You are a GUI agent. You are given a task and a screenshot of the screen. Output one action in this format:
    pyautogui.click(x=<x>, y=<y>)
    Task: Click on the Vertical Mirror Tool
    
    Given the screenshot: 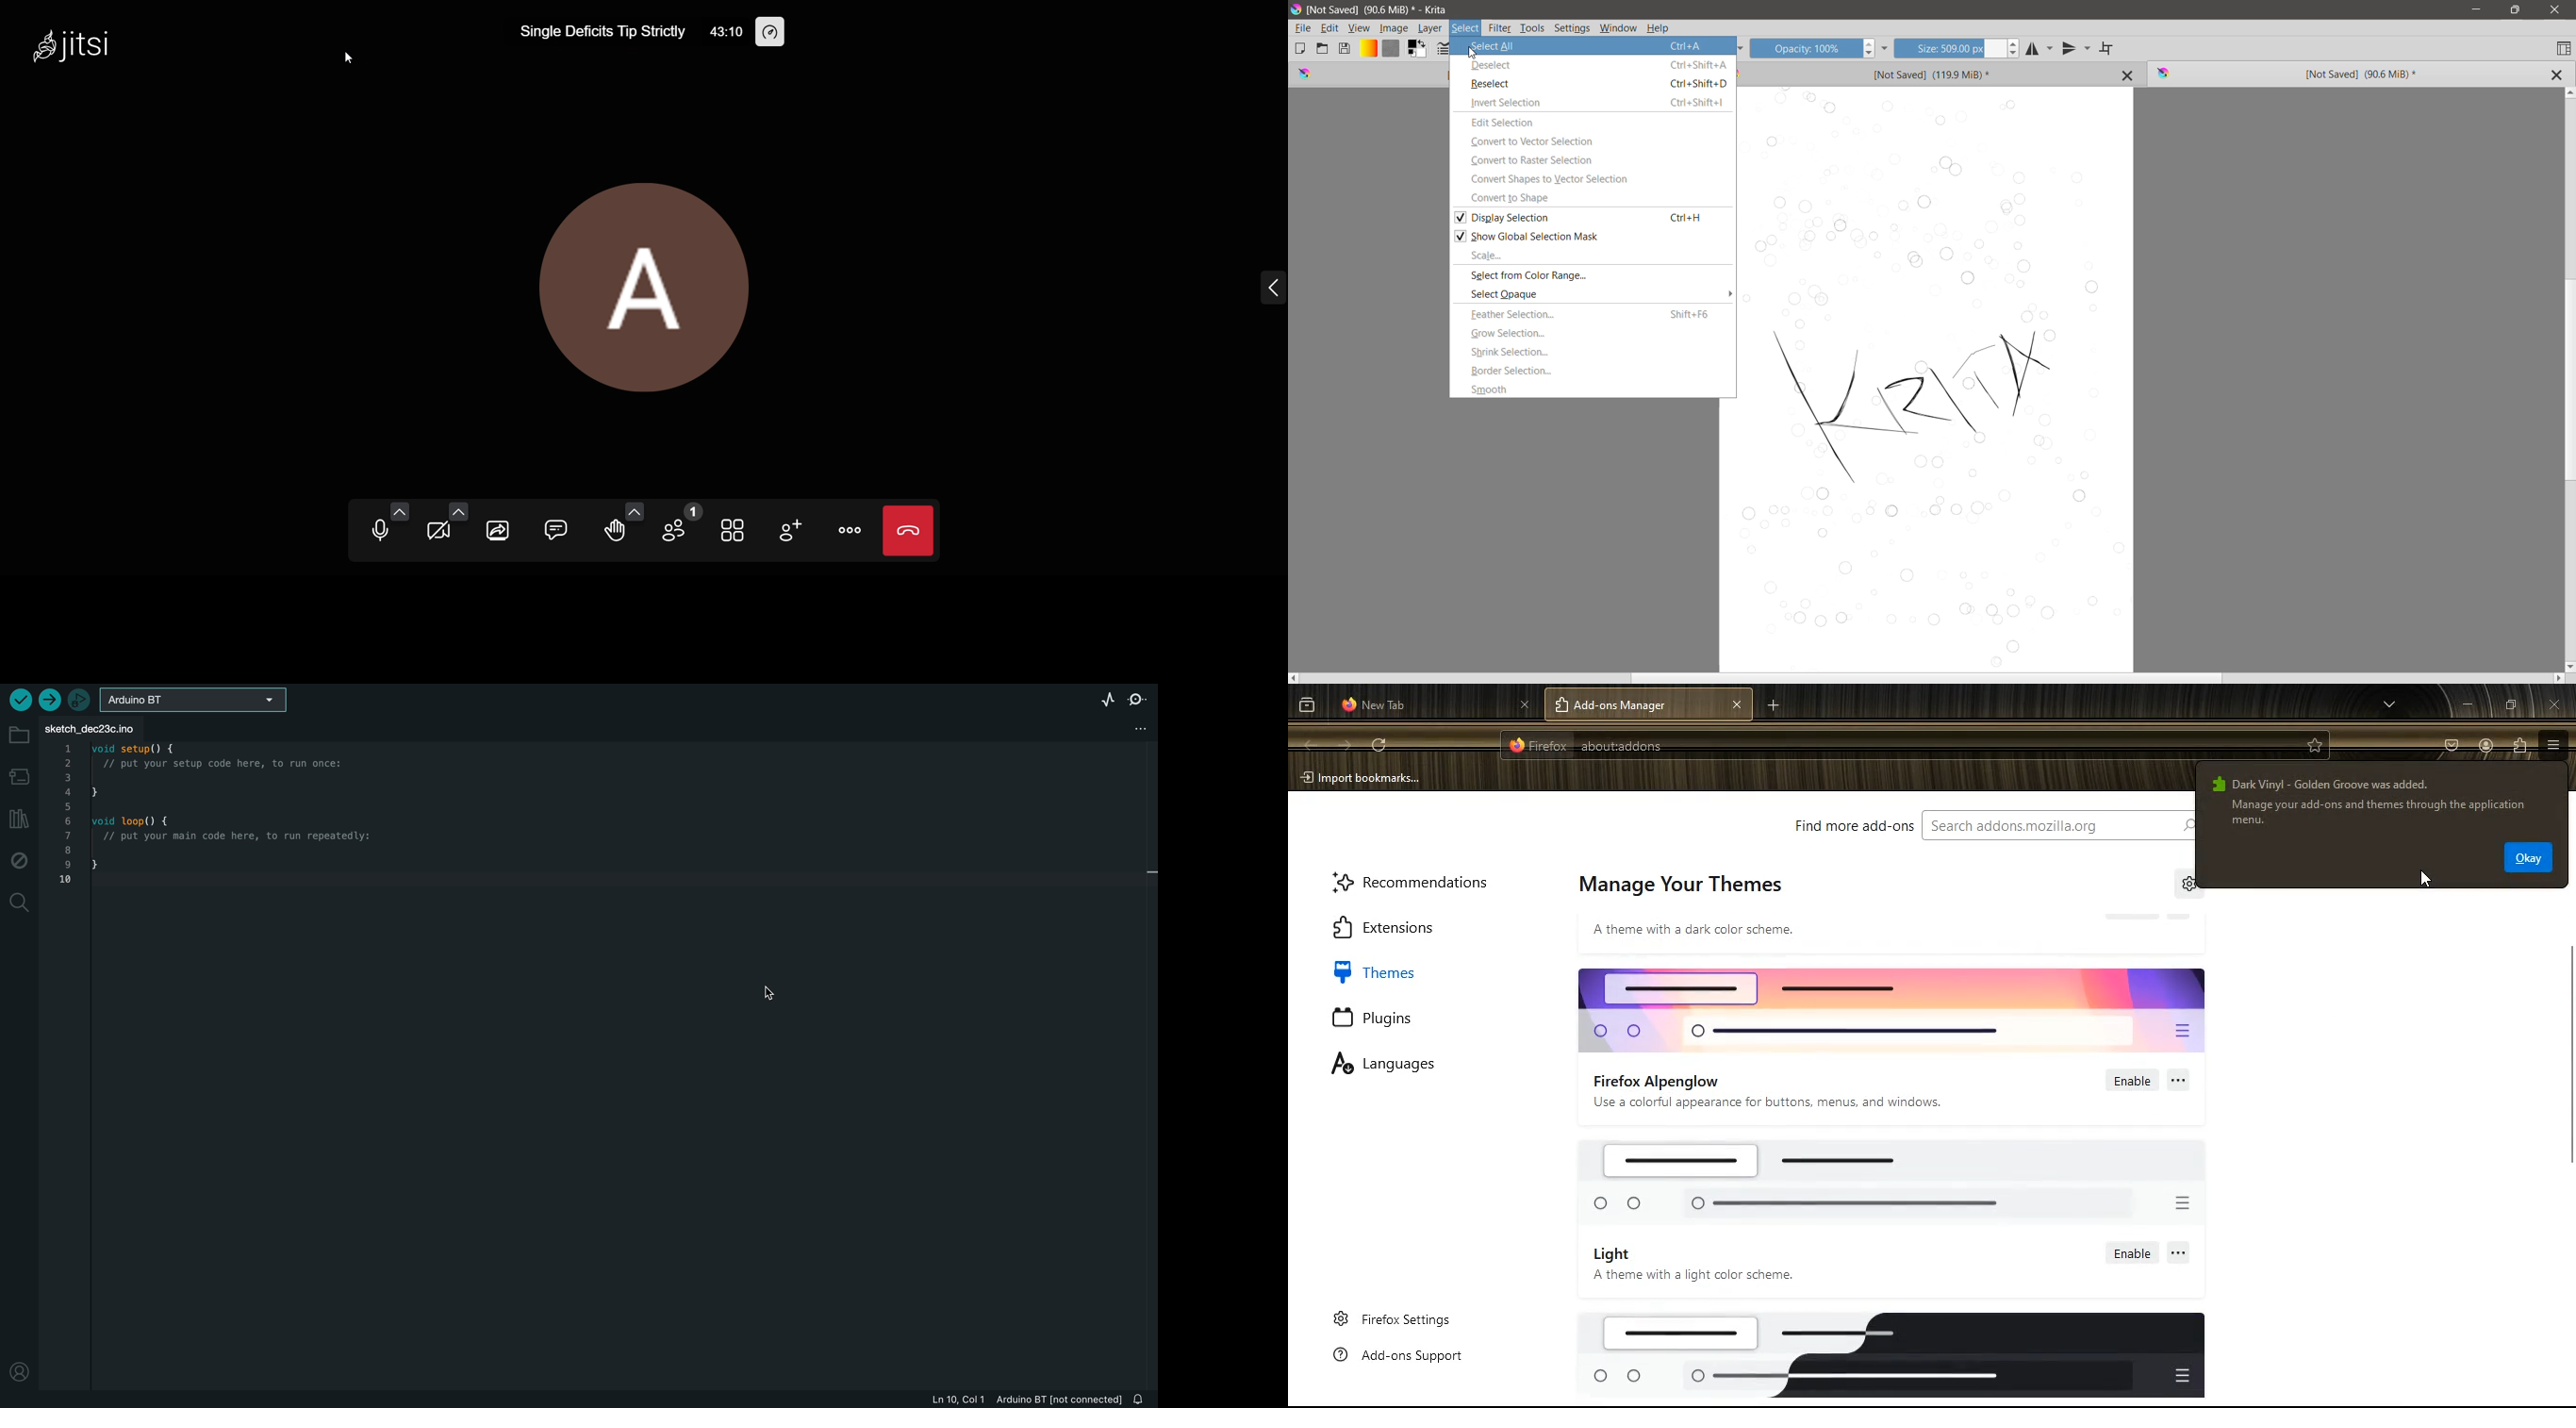 What is the action you would take?
    pyautogui.click(x=2076, y=48)
    